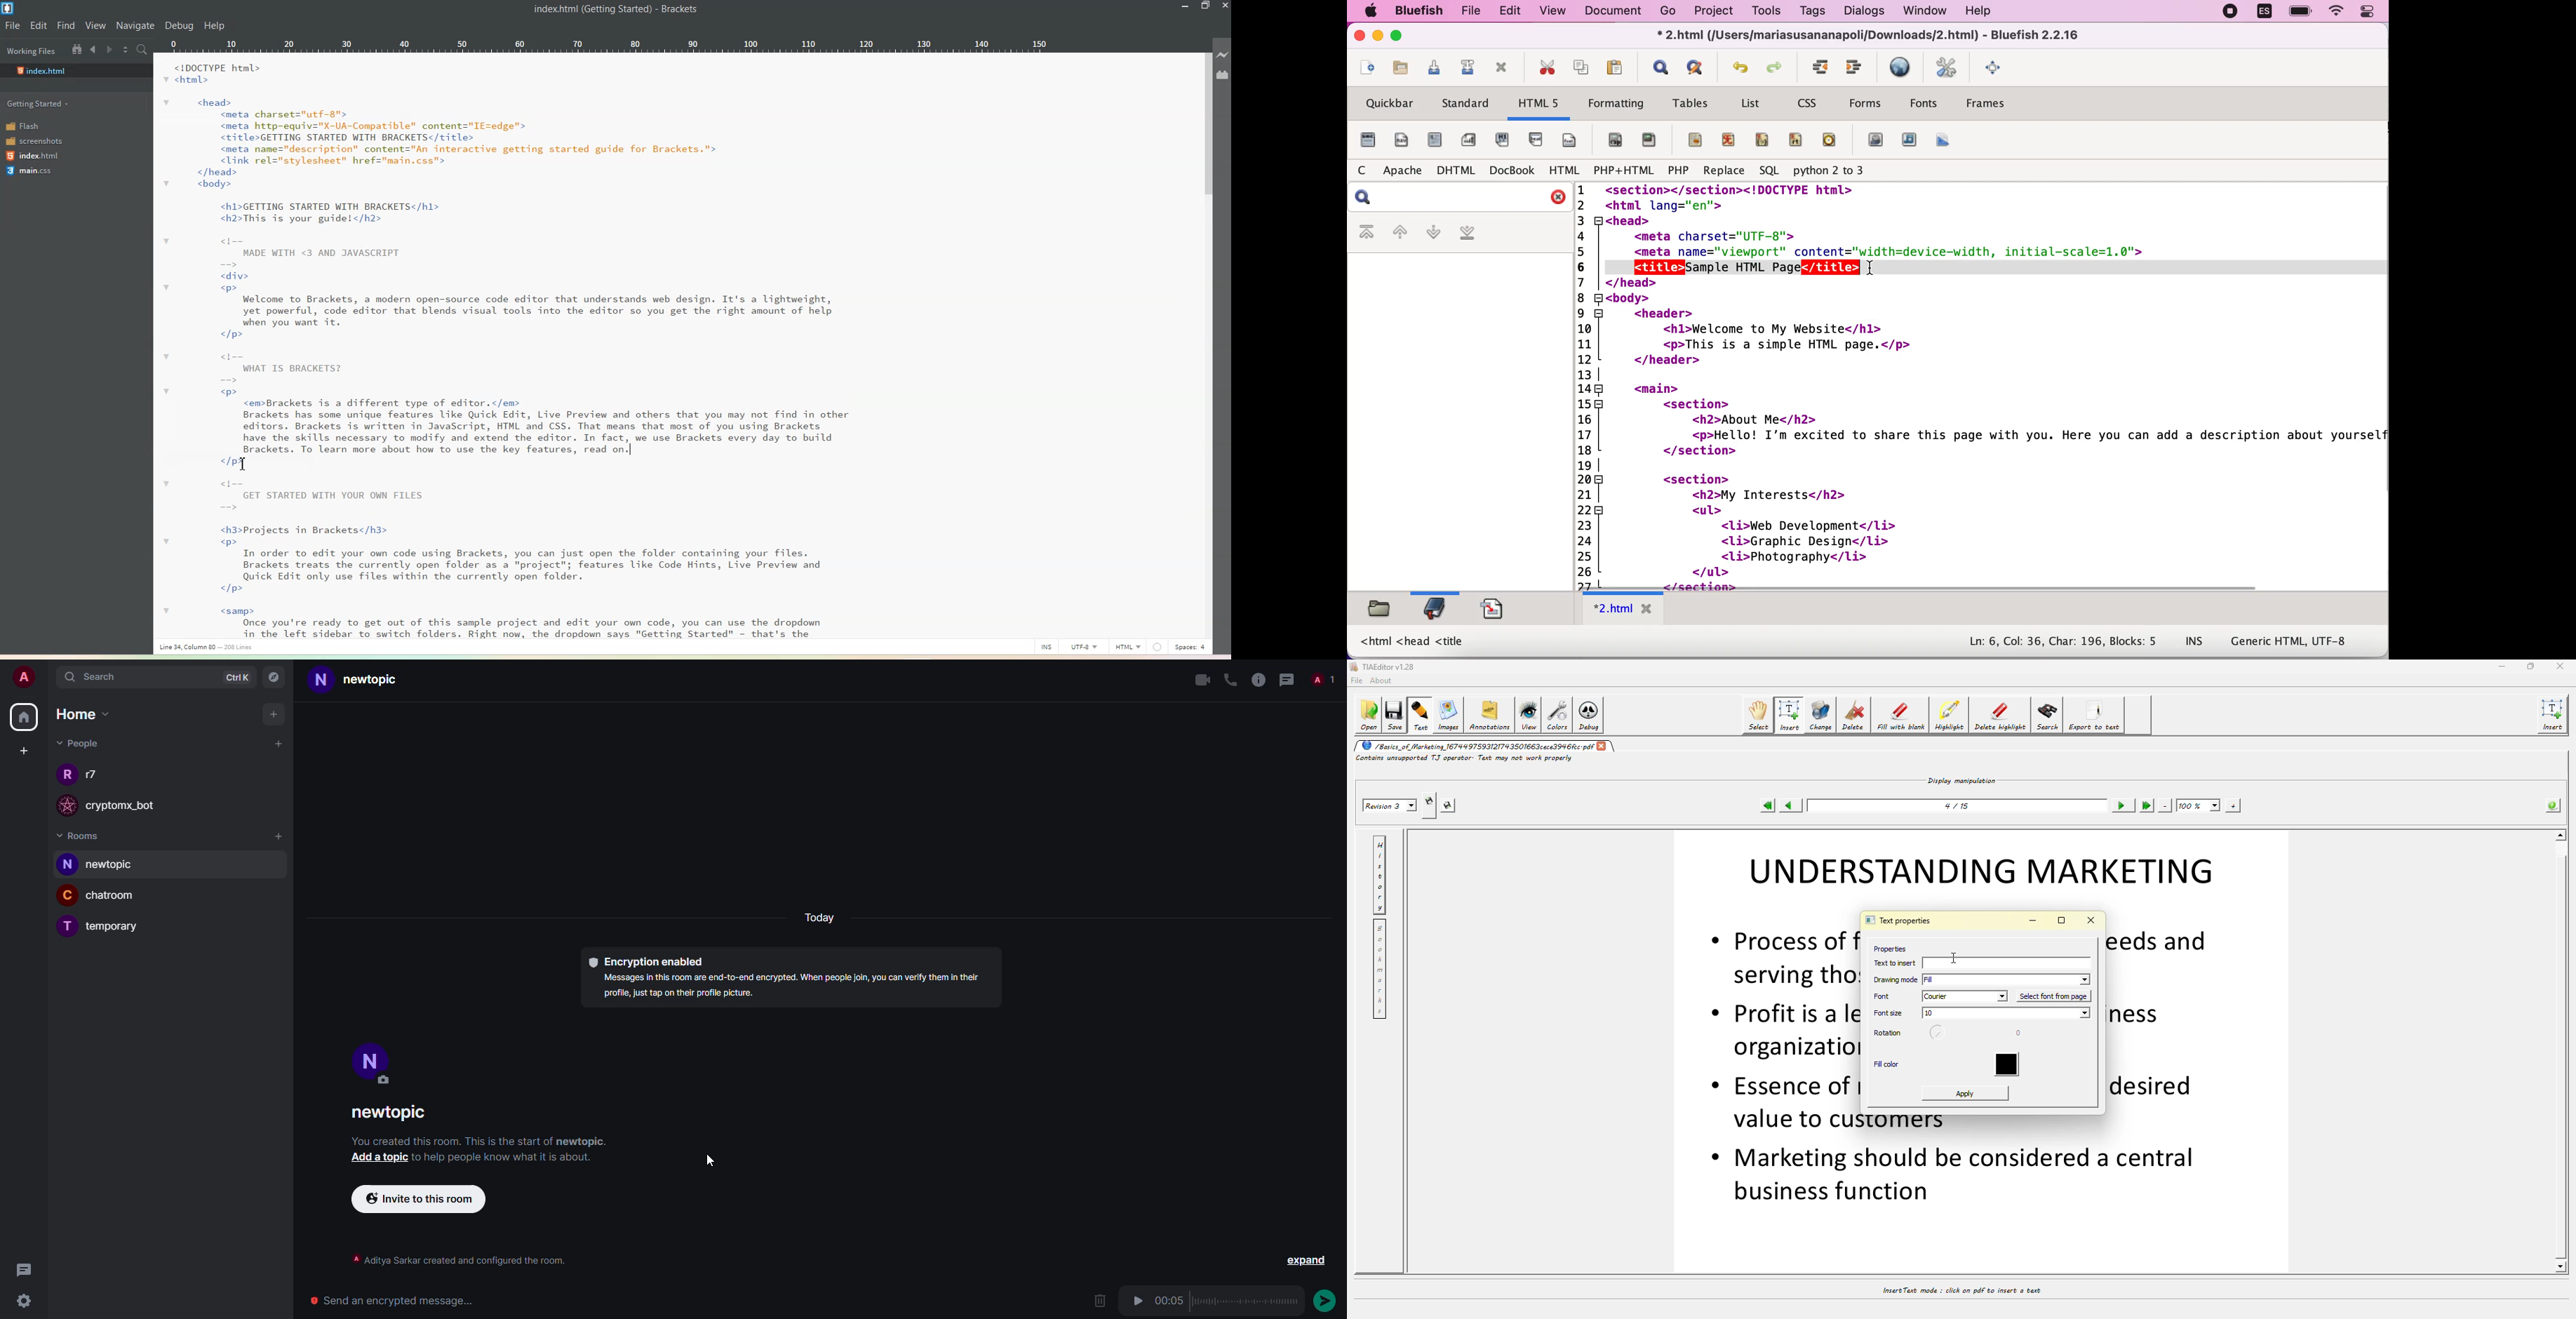  I want to click on nav, so click(1404, 140).